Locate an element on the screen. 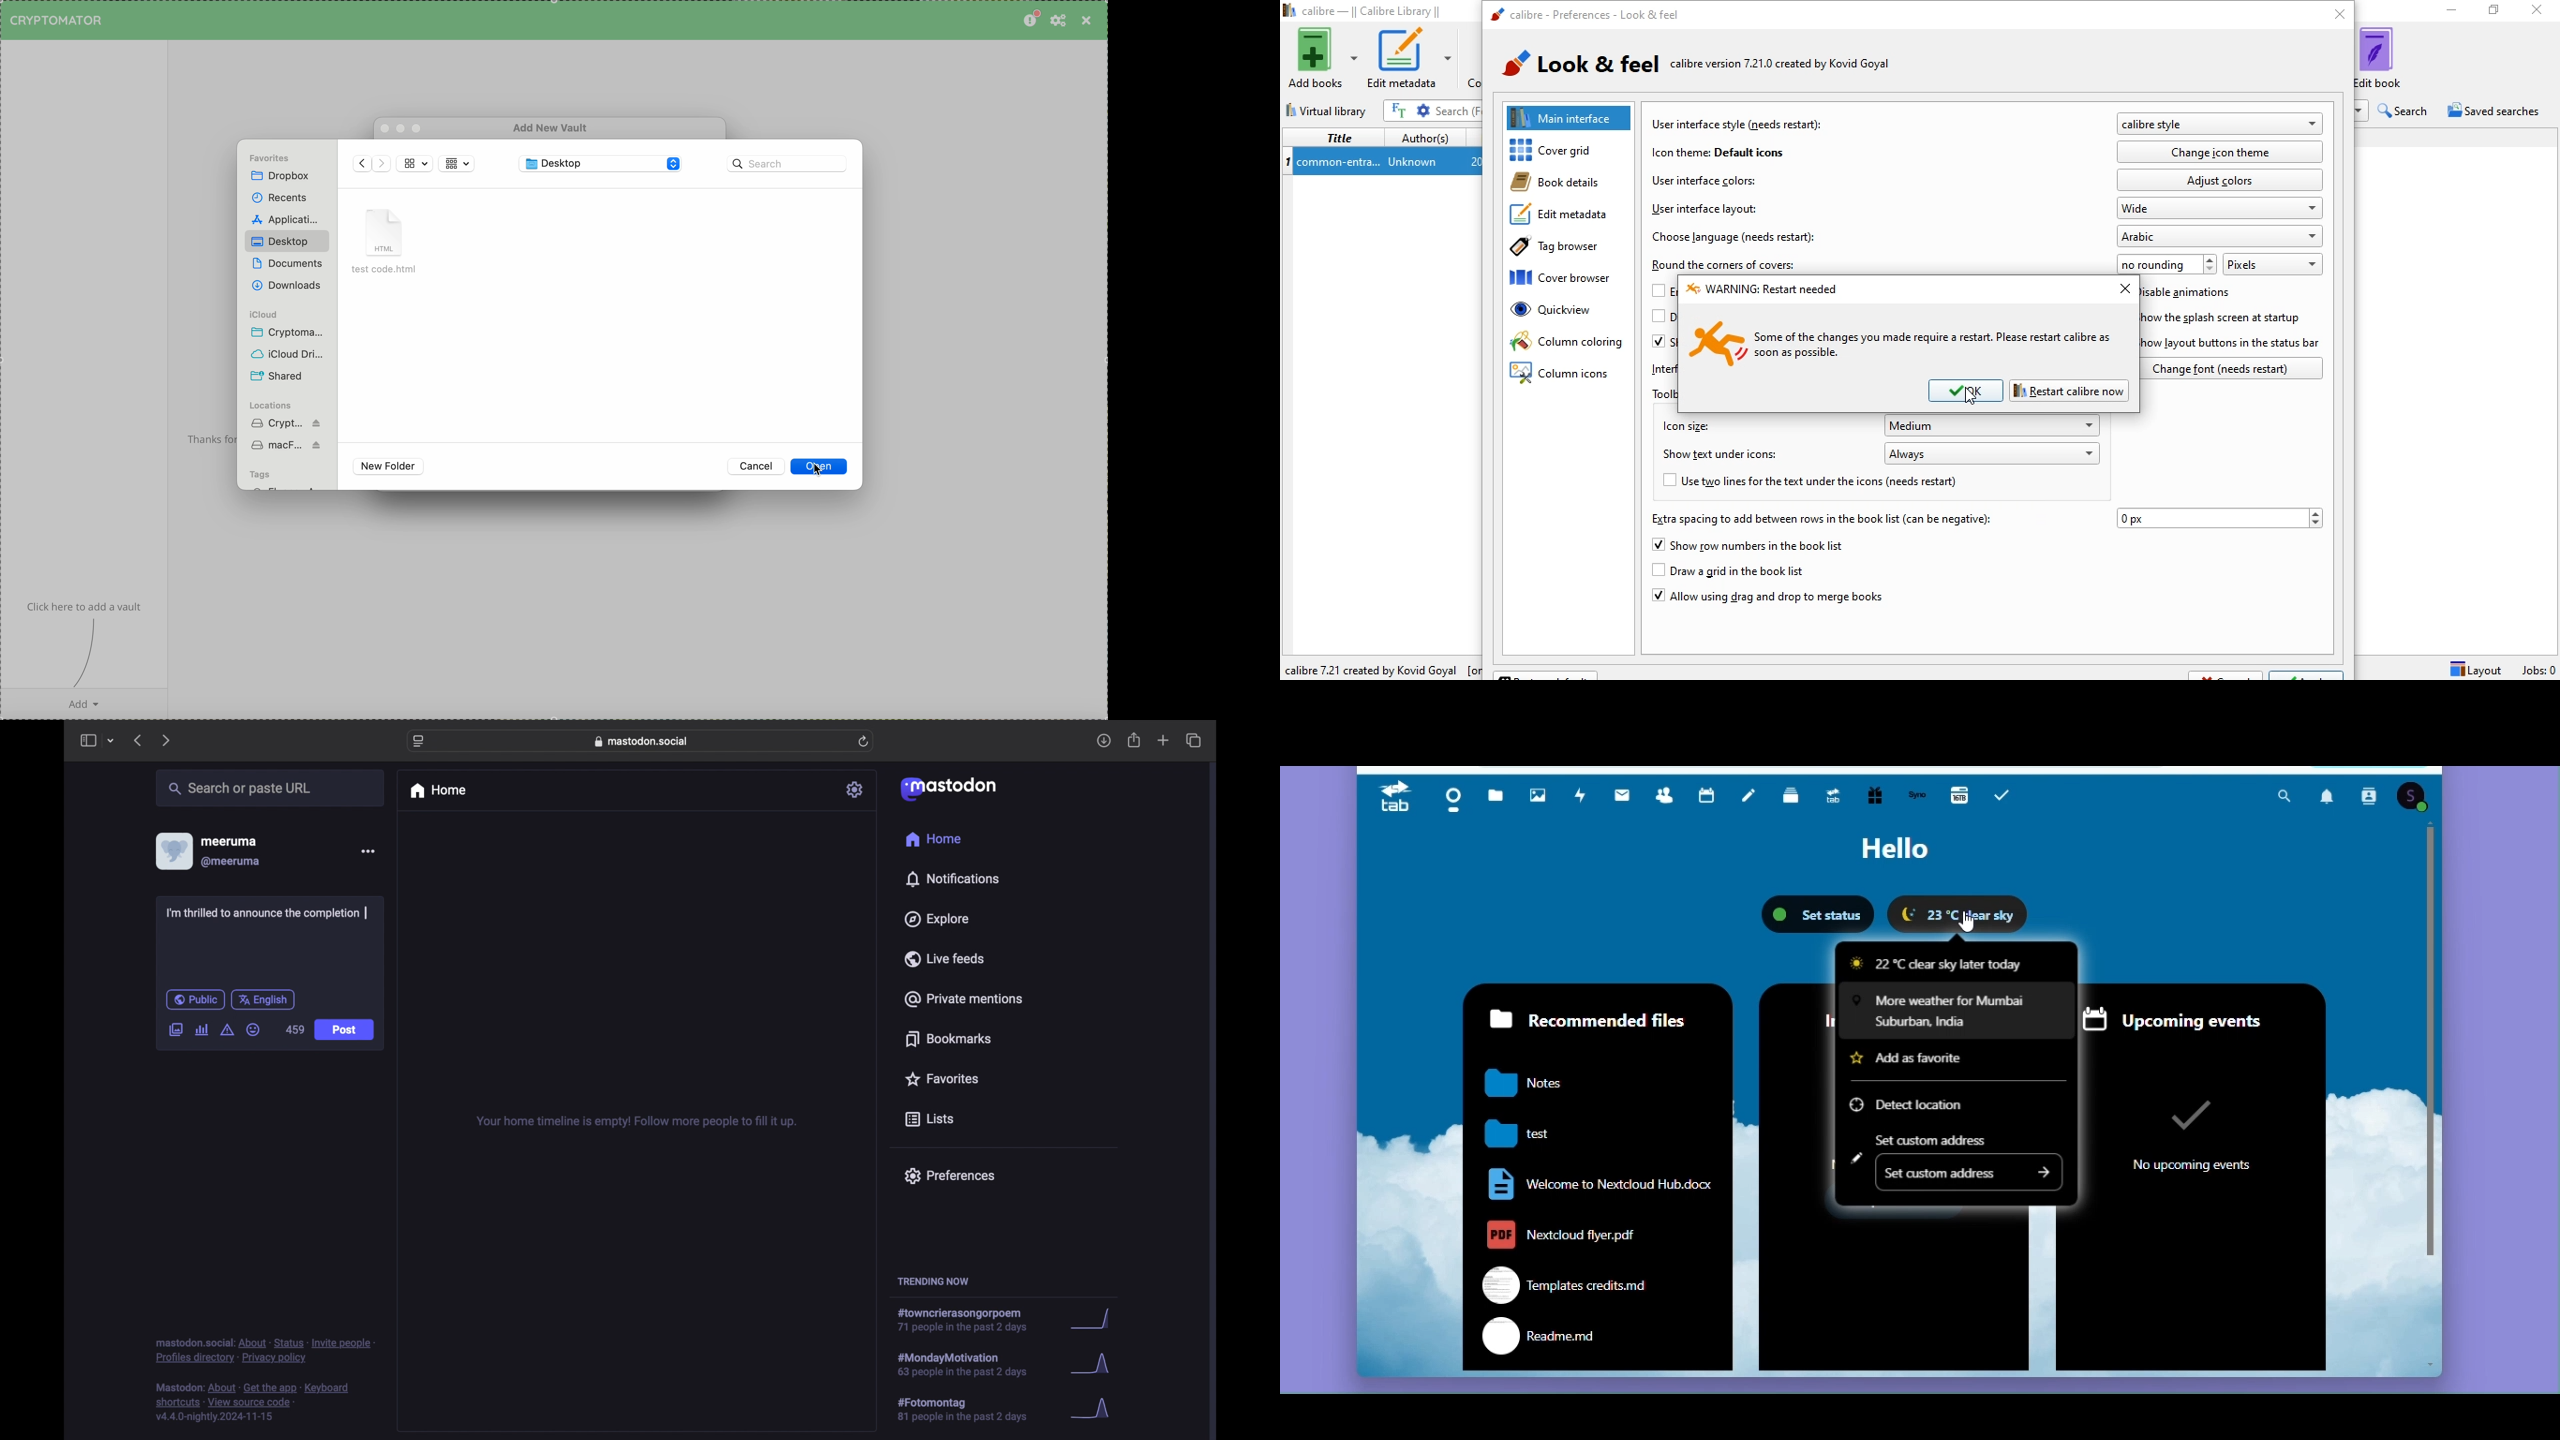  web address is located at coordinates (641, 741).